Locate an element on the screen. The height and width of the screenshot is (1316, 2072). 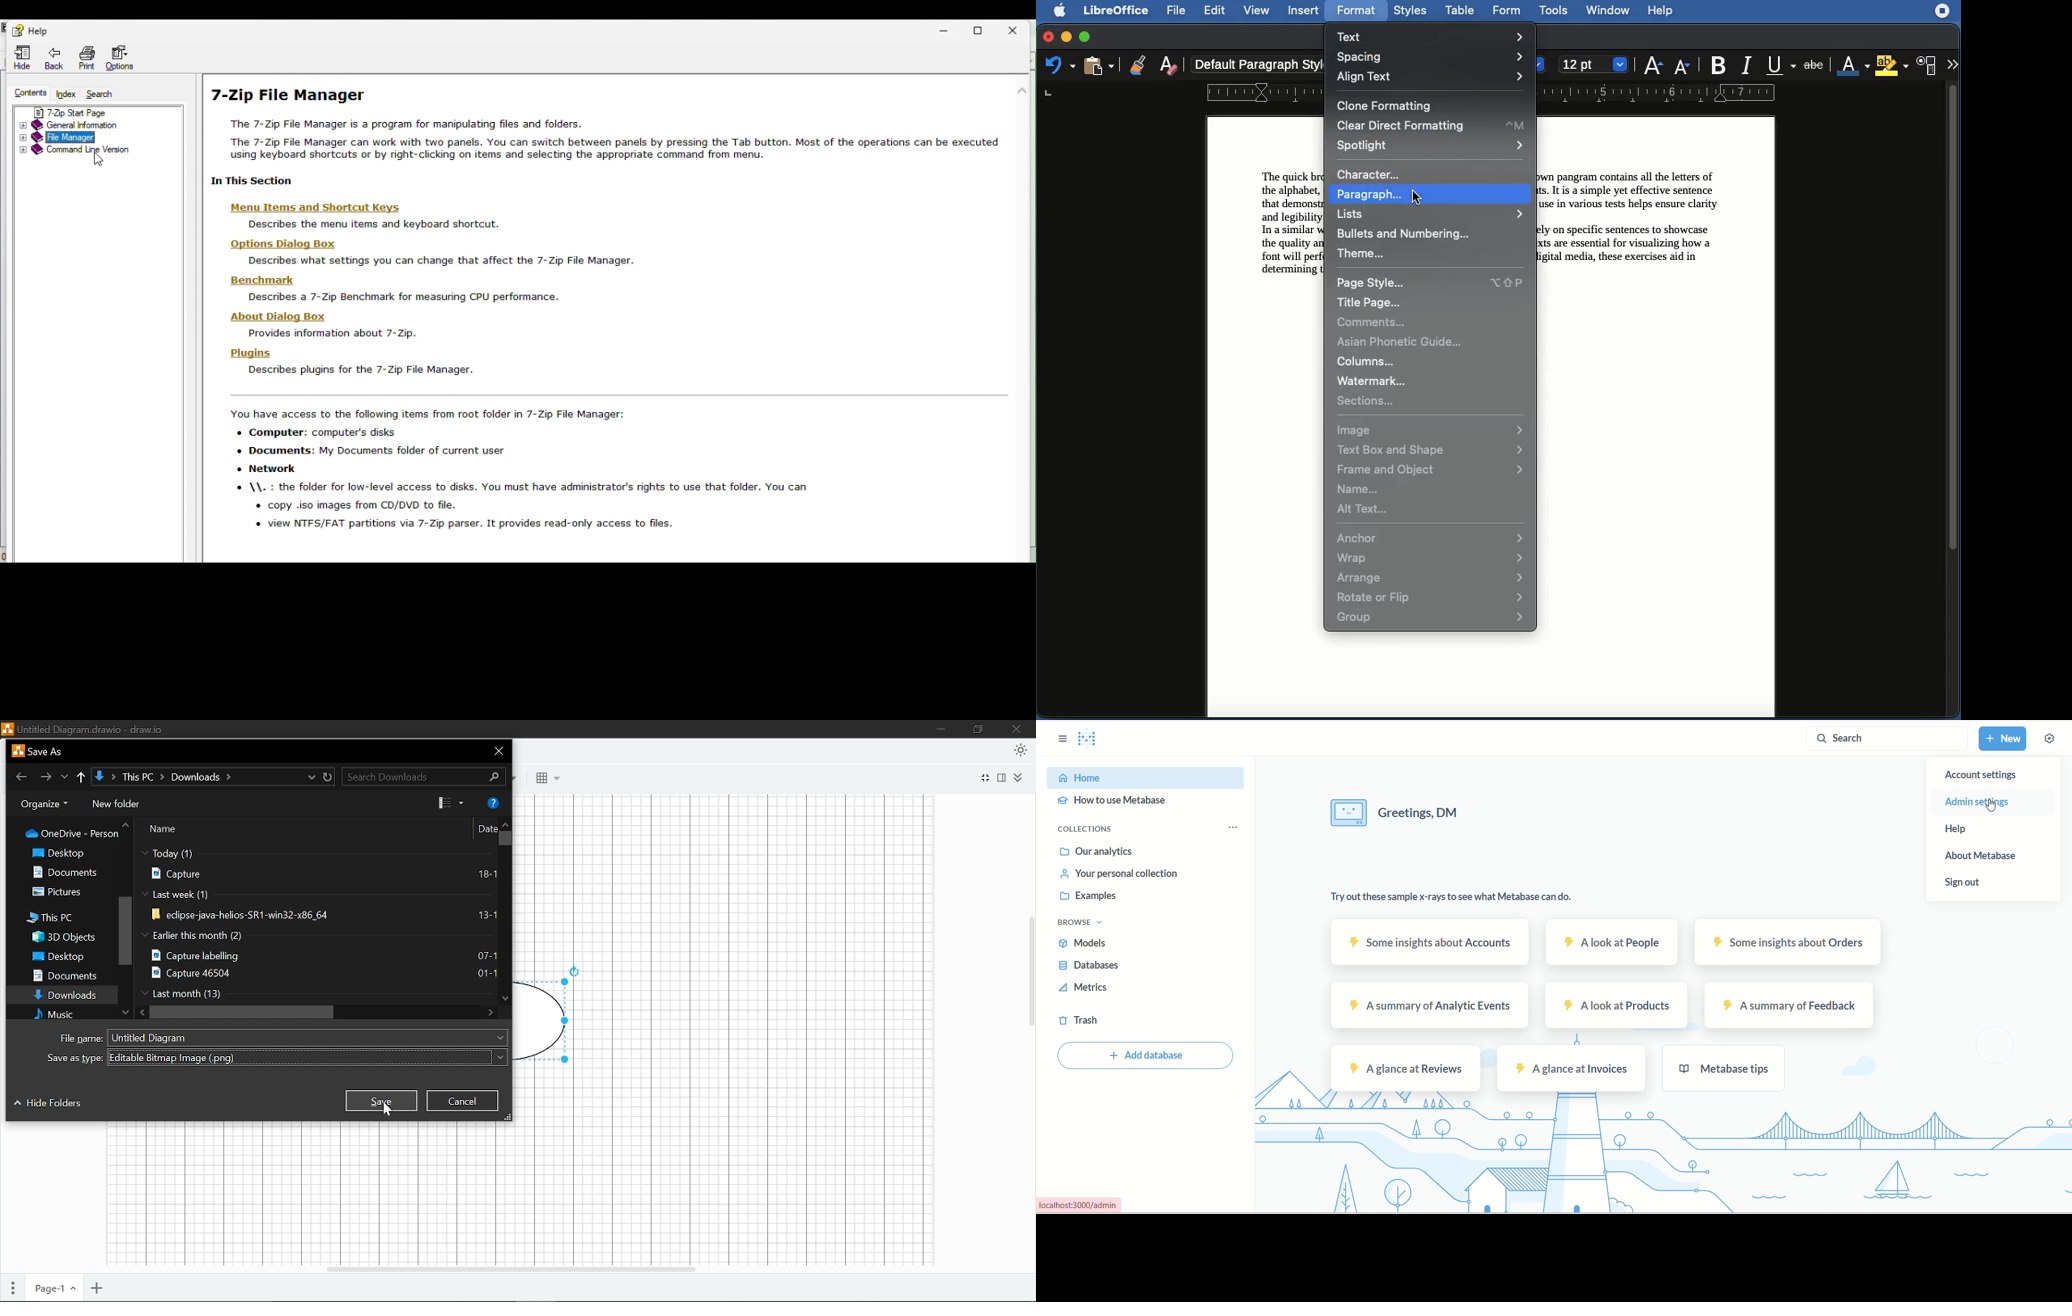
More is located at coordinates (1952, 63).